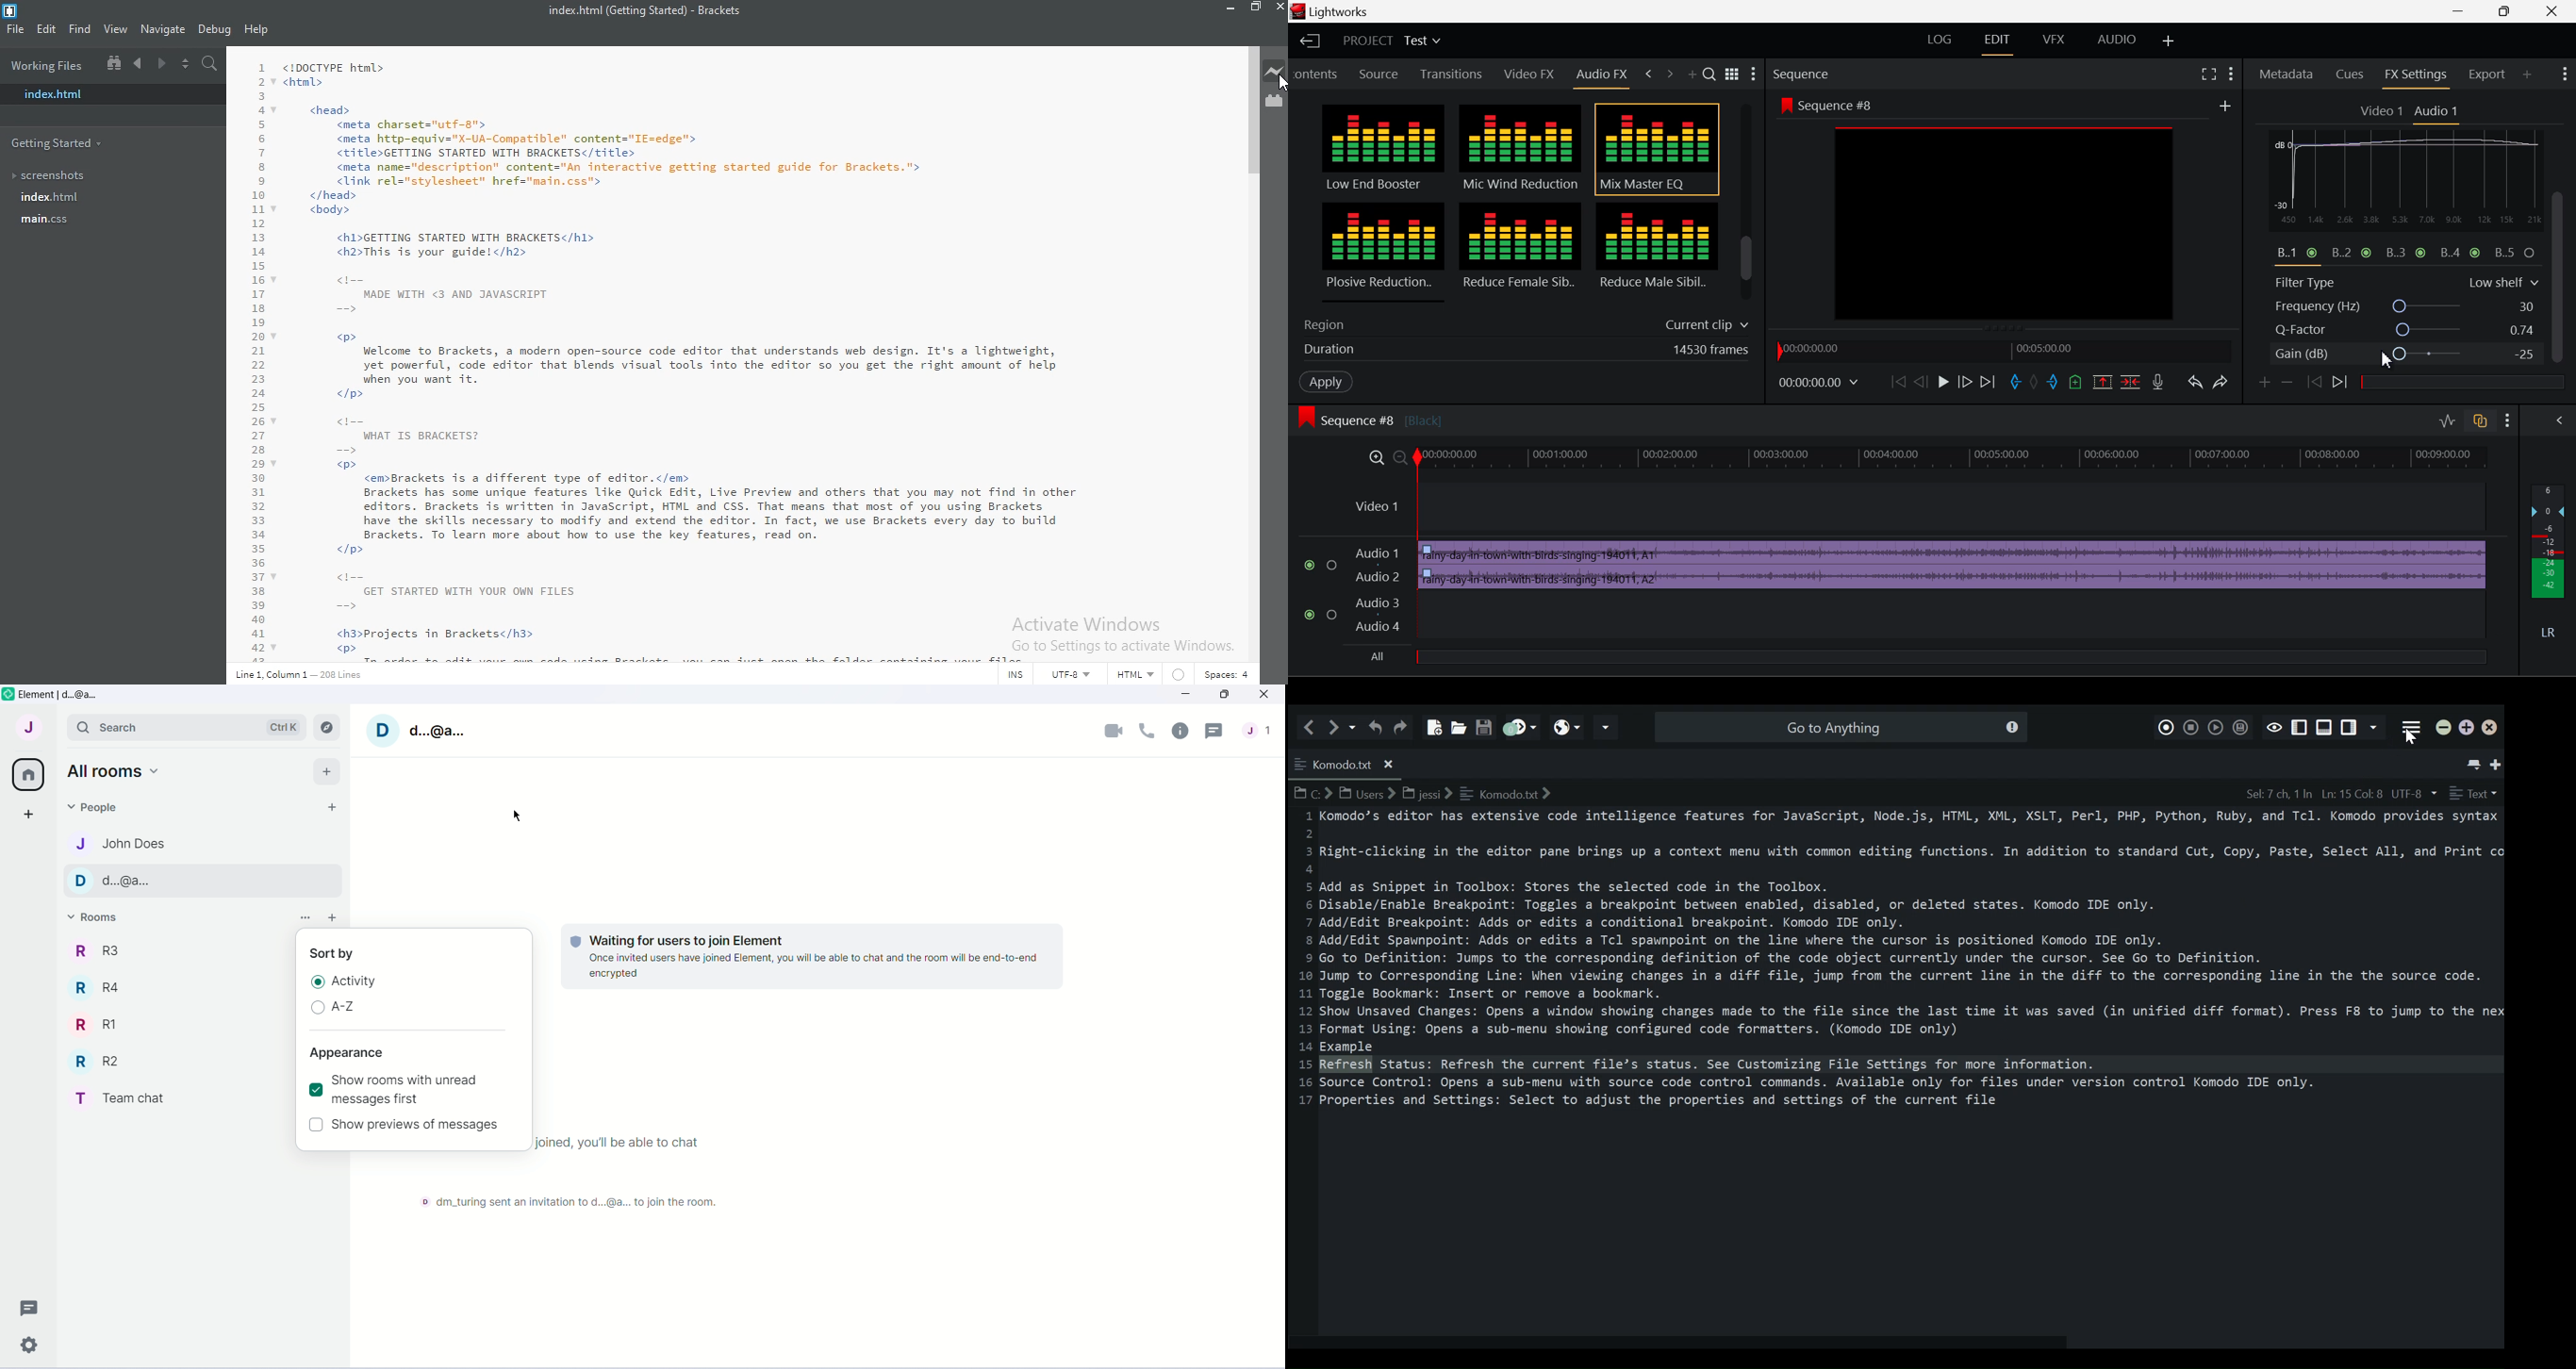 Image resolution: width=2576 pixels, height=1372 pixels. Describe the element at coordinates (300, 916) in the screenshot. I see `option` at that location.